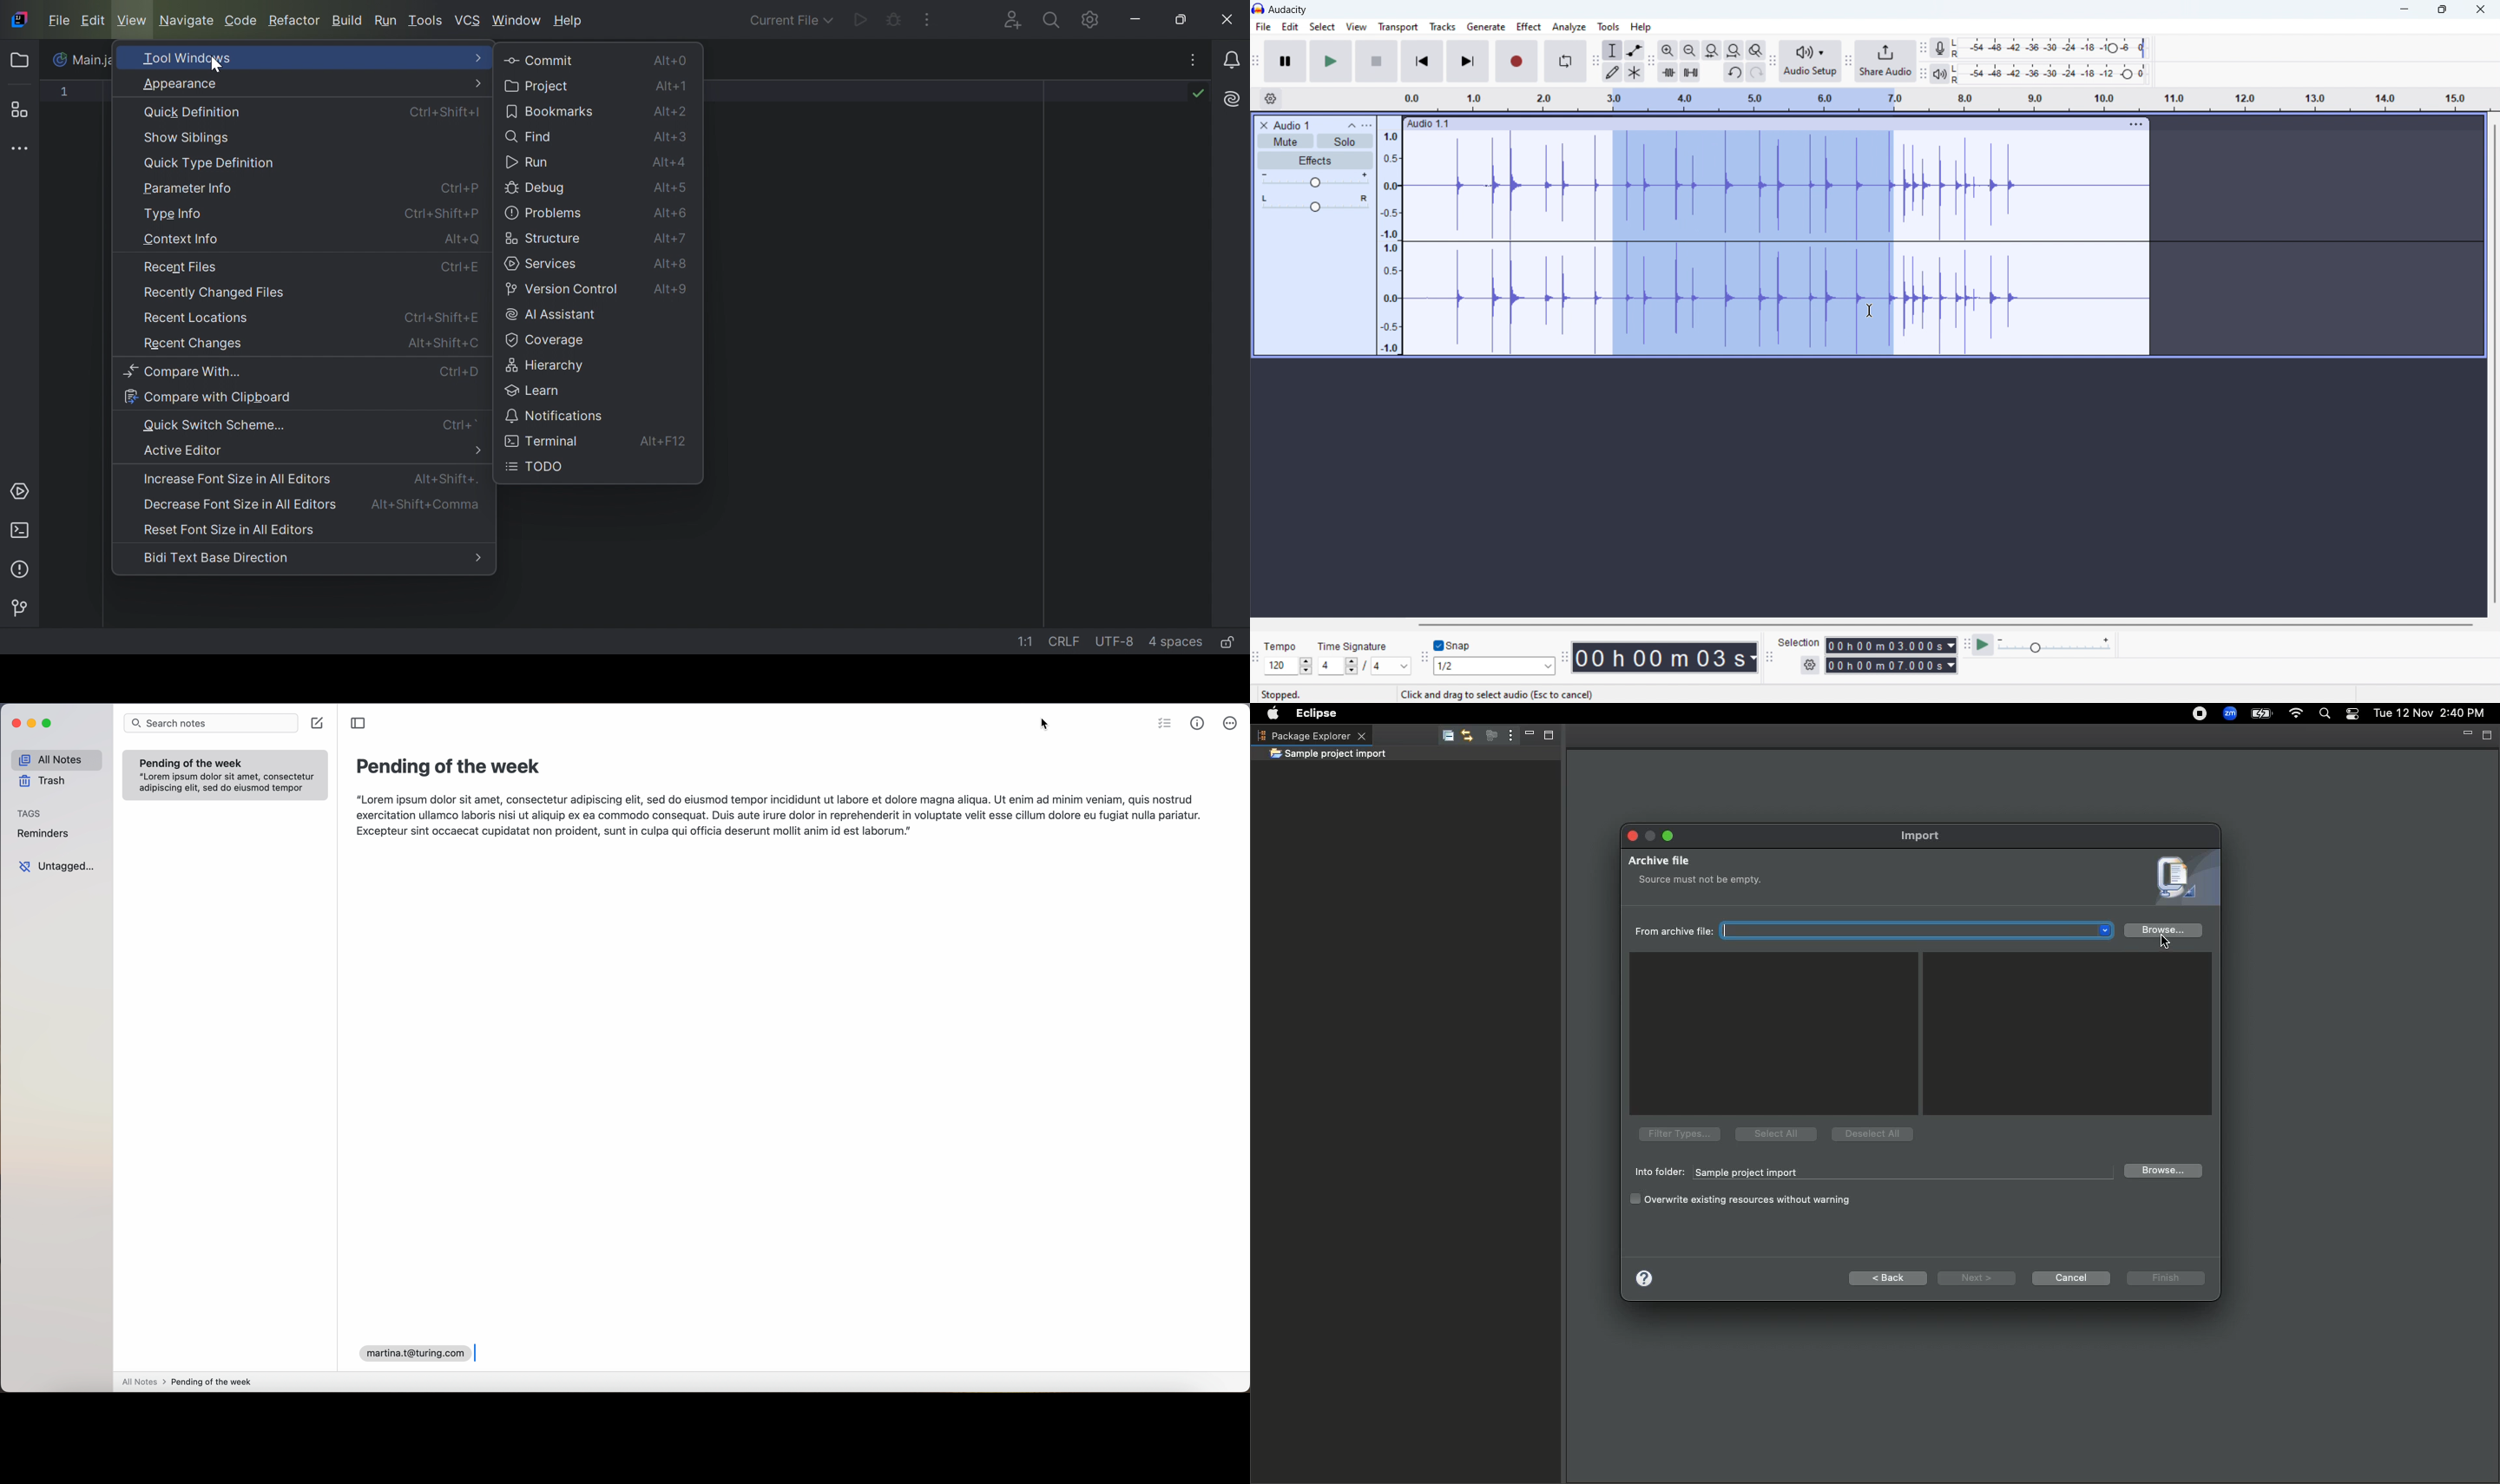 The height and width of the screenshot is (1484, 2520). I want to click on 3.0-7.0 timeline (part of the track selected), so click(1754, 222).